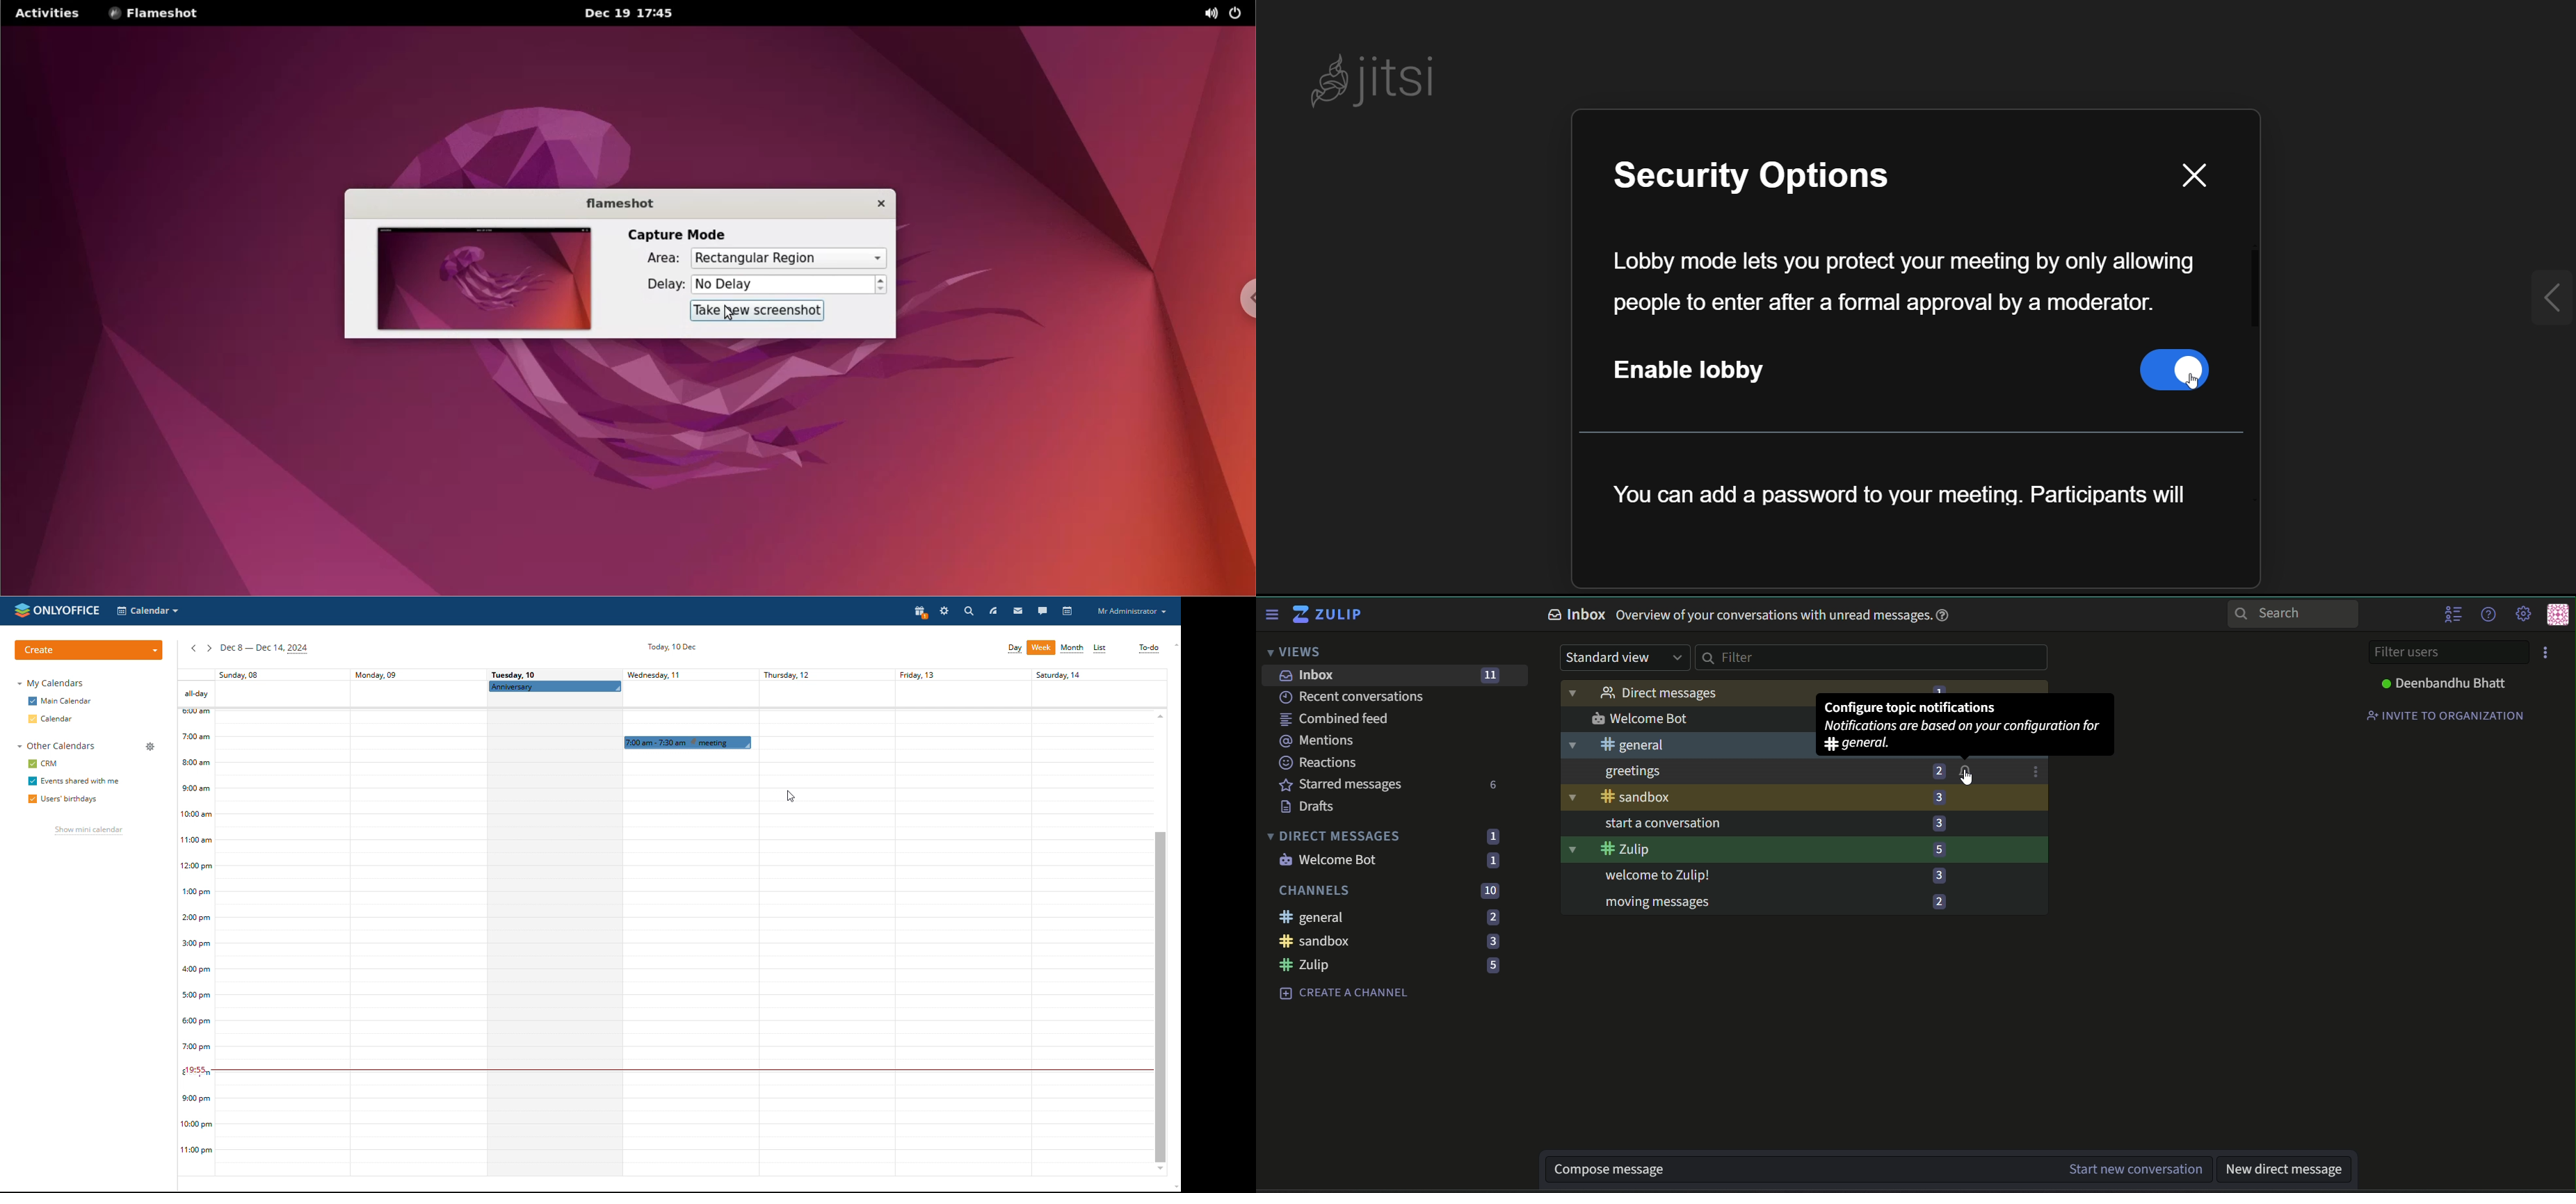  What do you see at coordinates (1328, 614) in the screenshot?
I see `Title and logo` at bounding box center [1328, 614].